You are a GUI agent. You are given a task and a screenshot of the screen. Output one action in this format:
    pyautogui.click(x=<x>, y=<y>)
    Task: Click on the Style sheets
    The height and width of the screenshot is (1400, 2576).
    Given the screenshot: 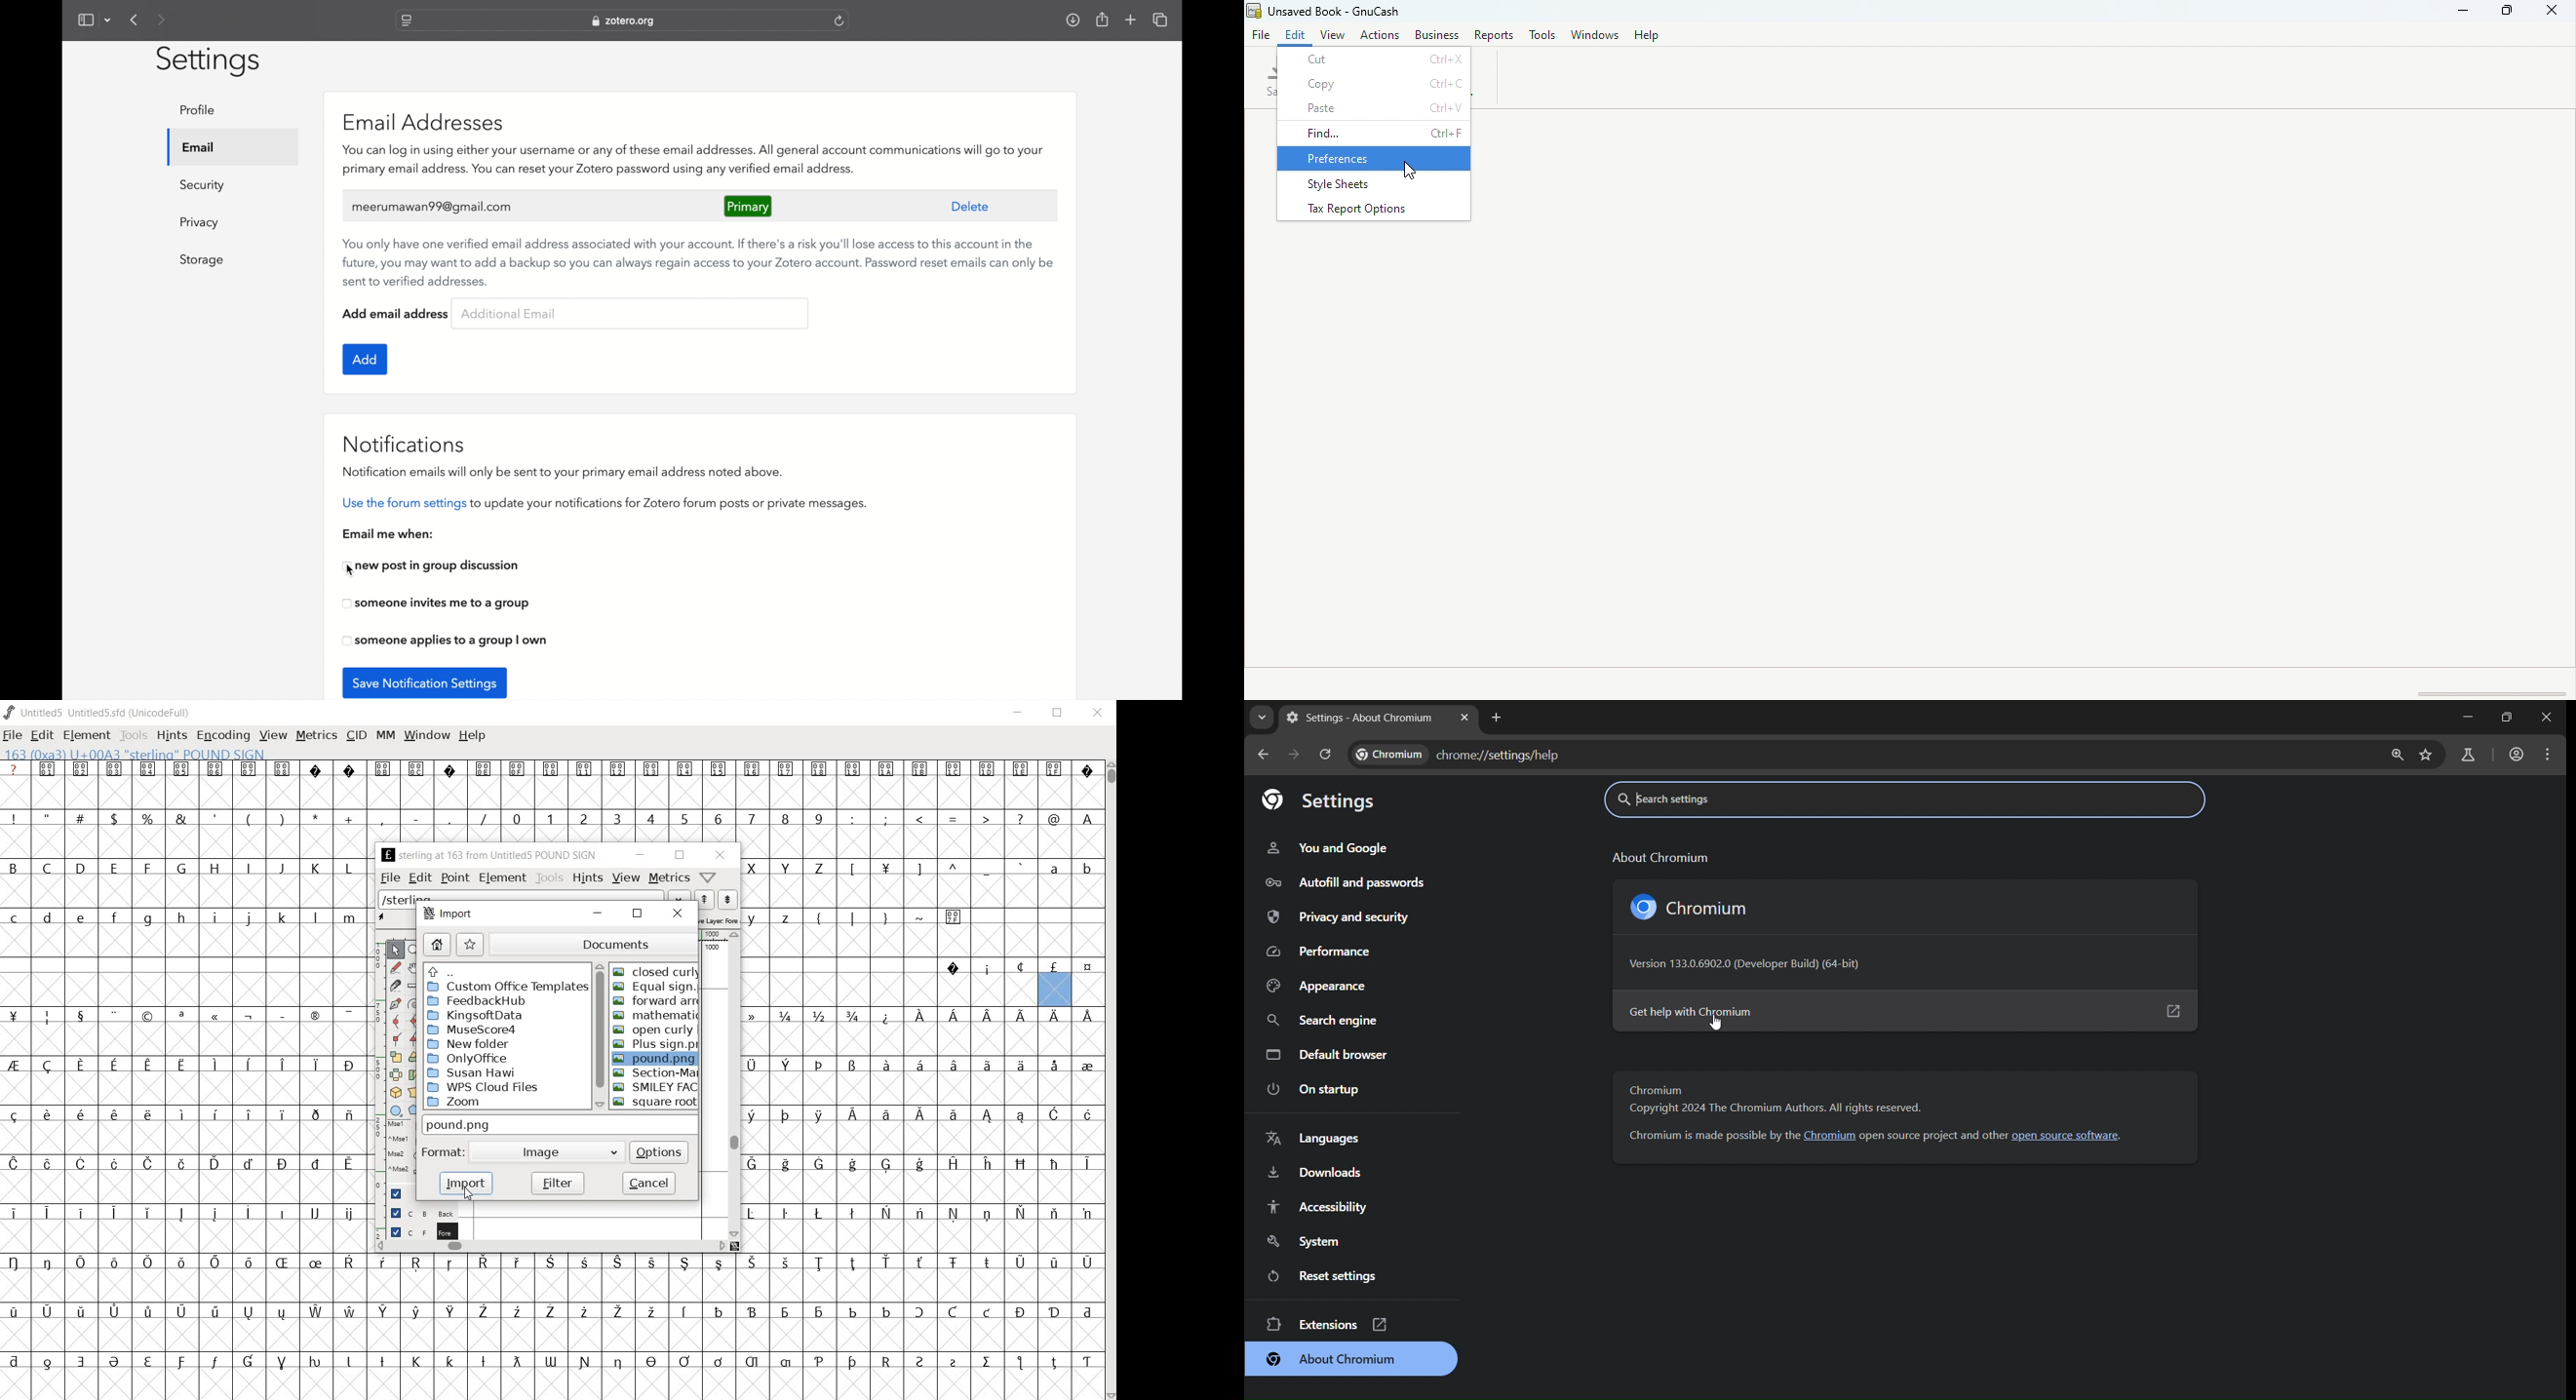 What is the action you would take?
    pyautogui.click(x=1379, y=185)
    